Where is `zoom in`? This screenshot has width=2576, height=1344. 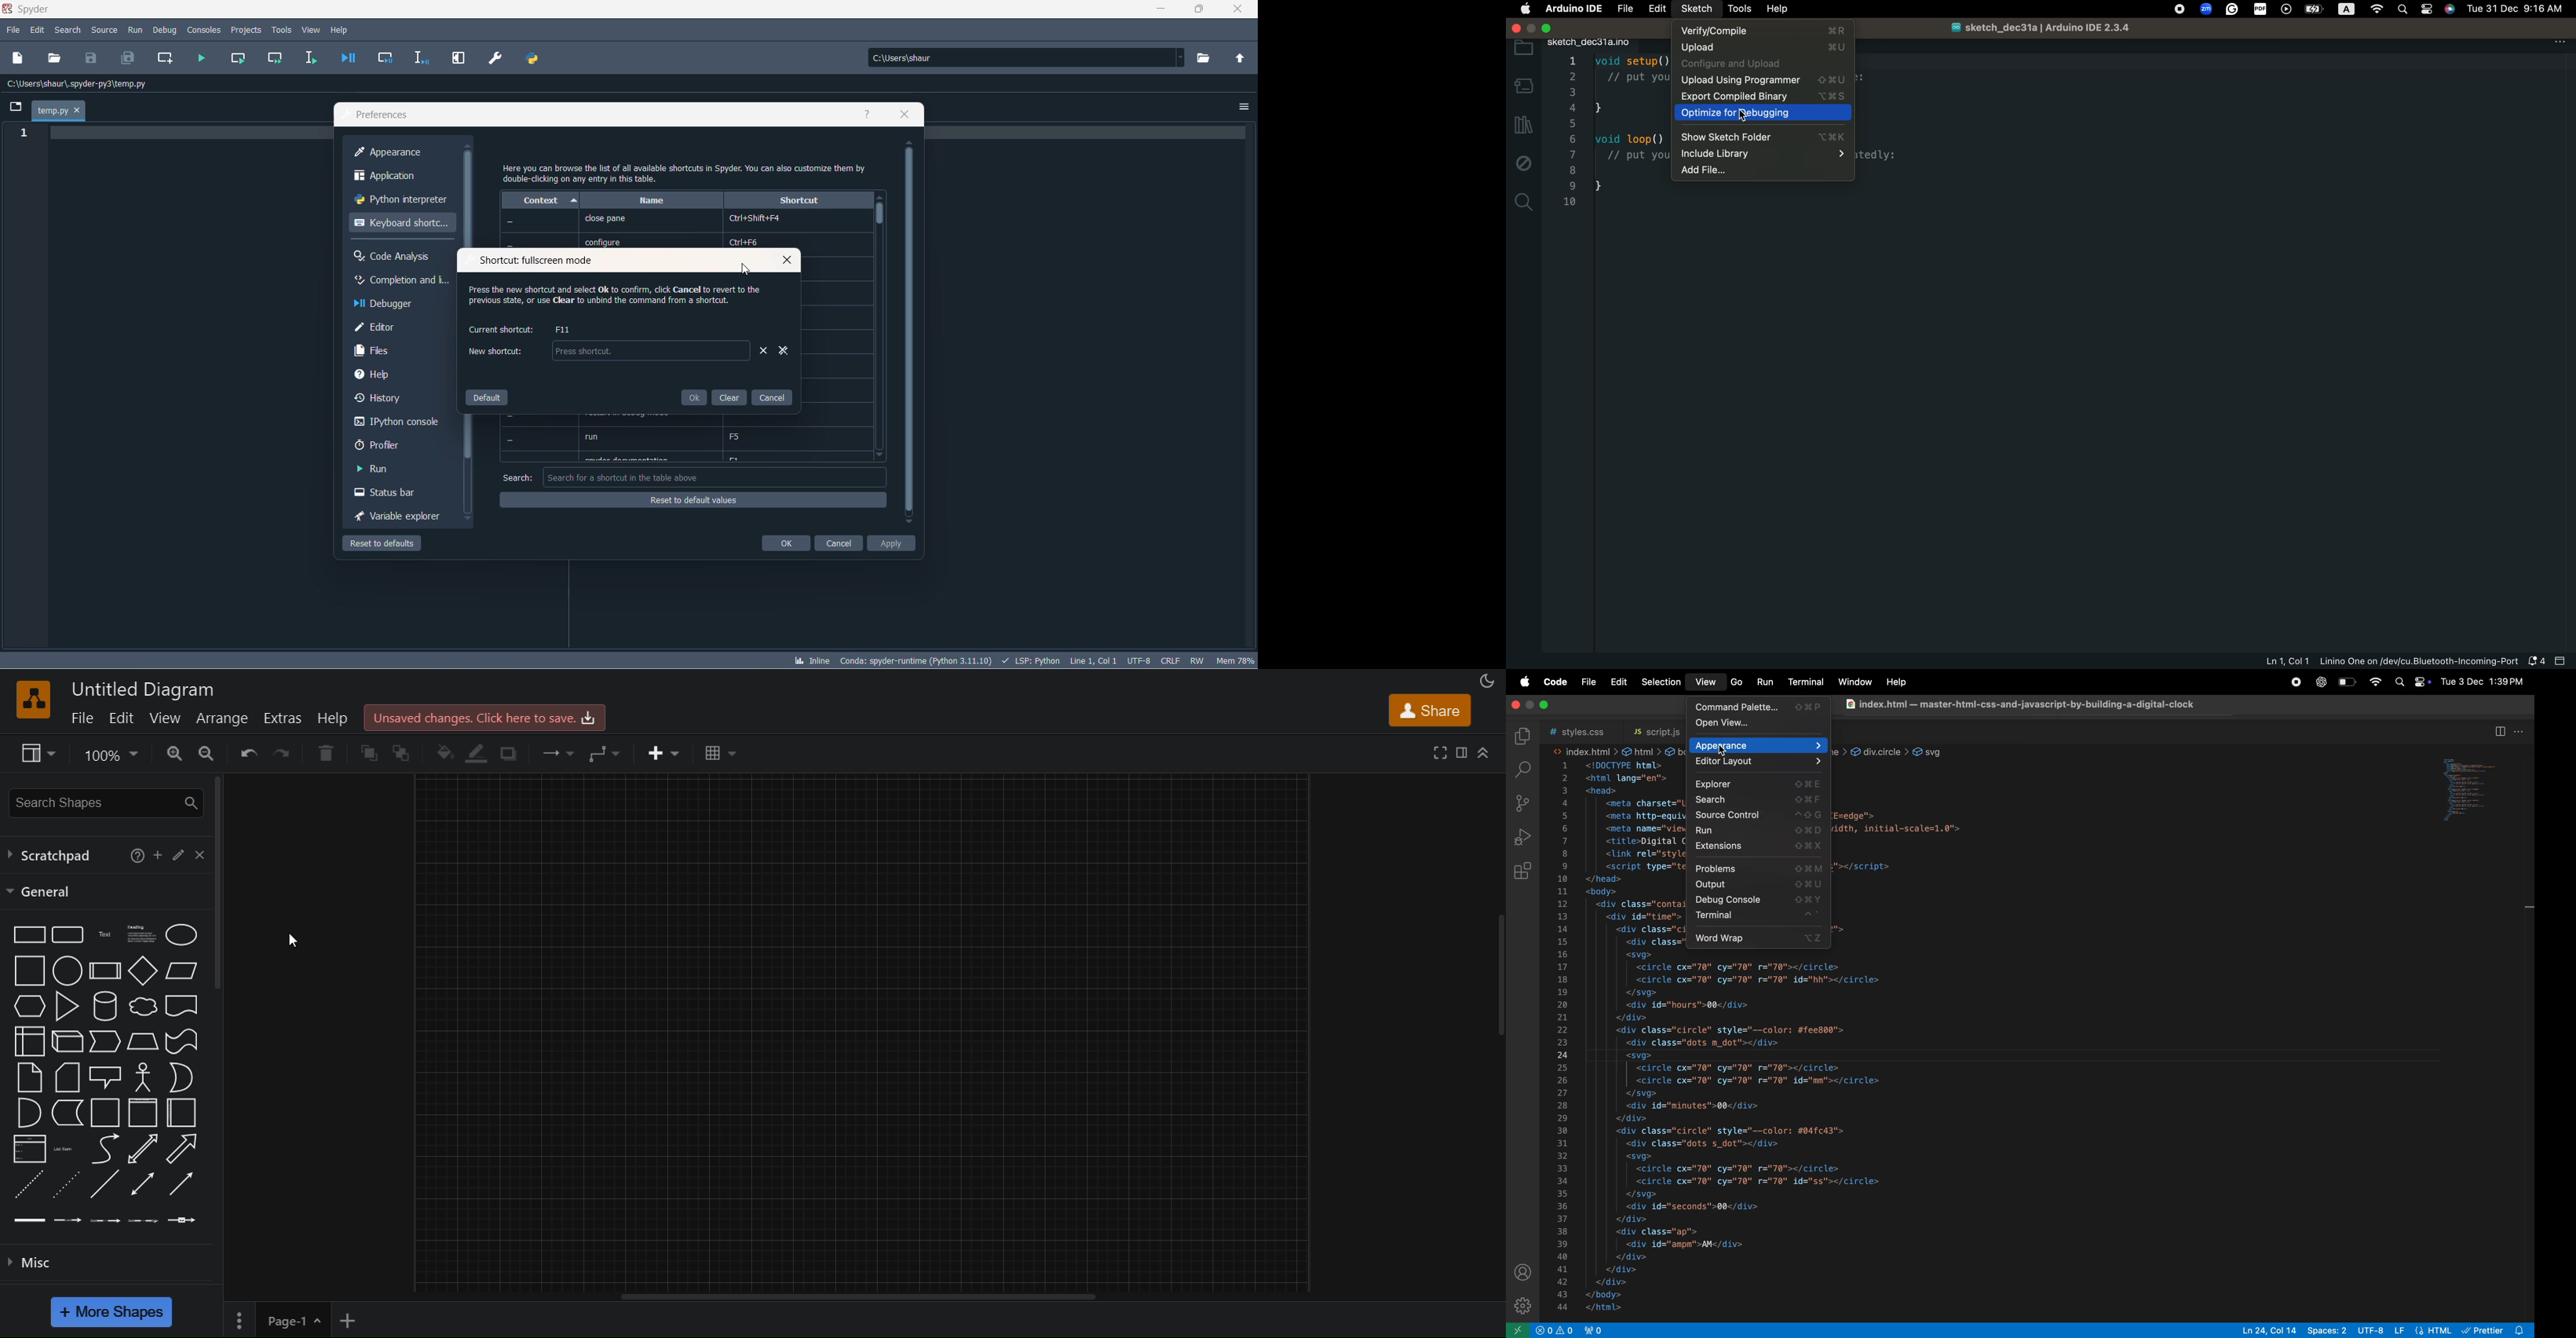 zoom in is located at coordinates (171, 754).